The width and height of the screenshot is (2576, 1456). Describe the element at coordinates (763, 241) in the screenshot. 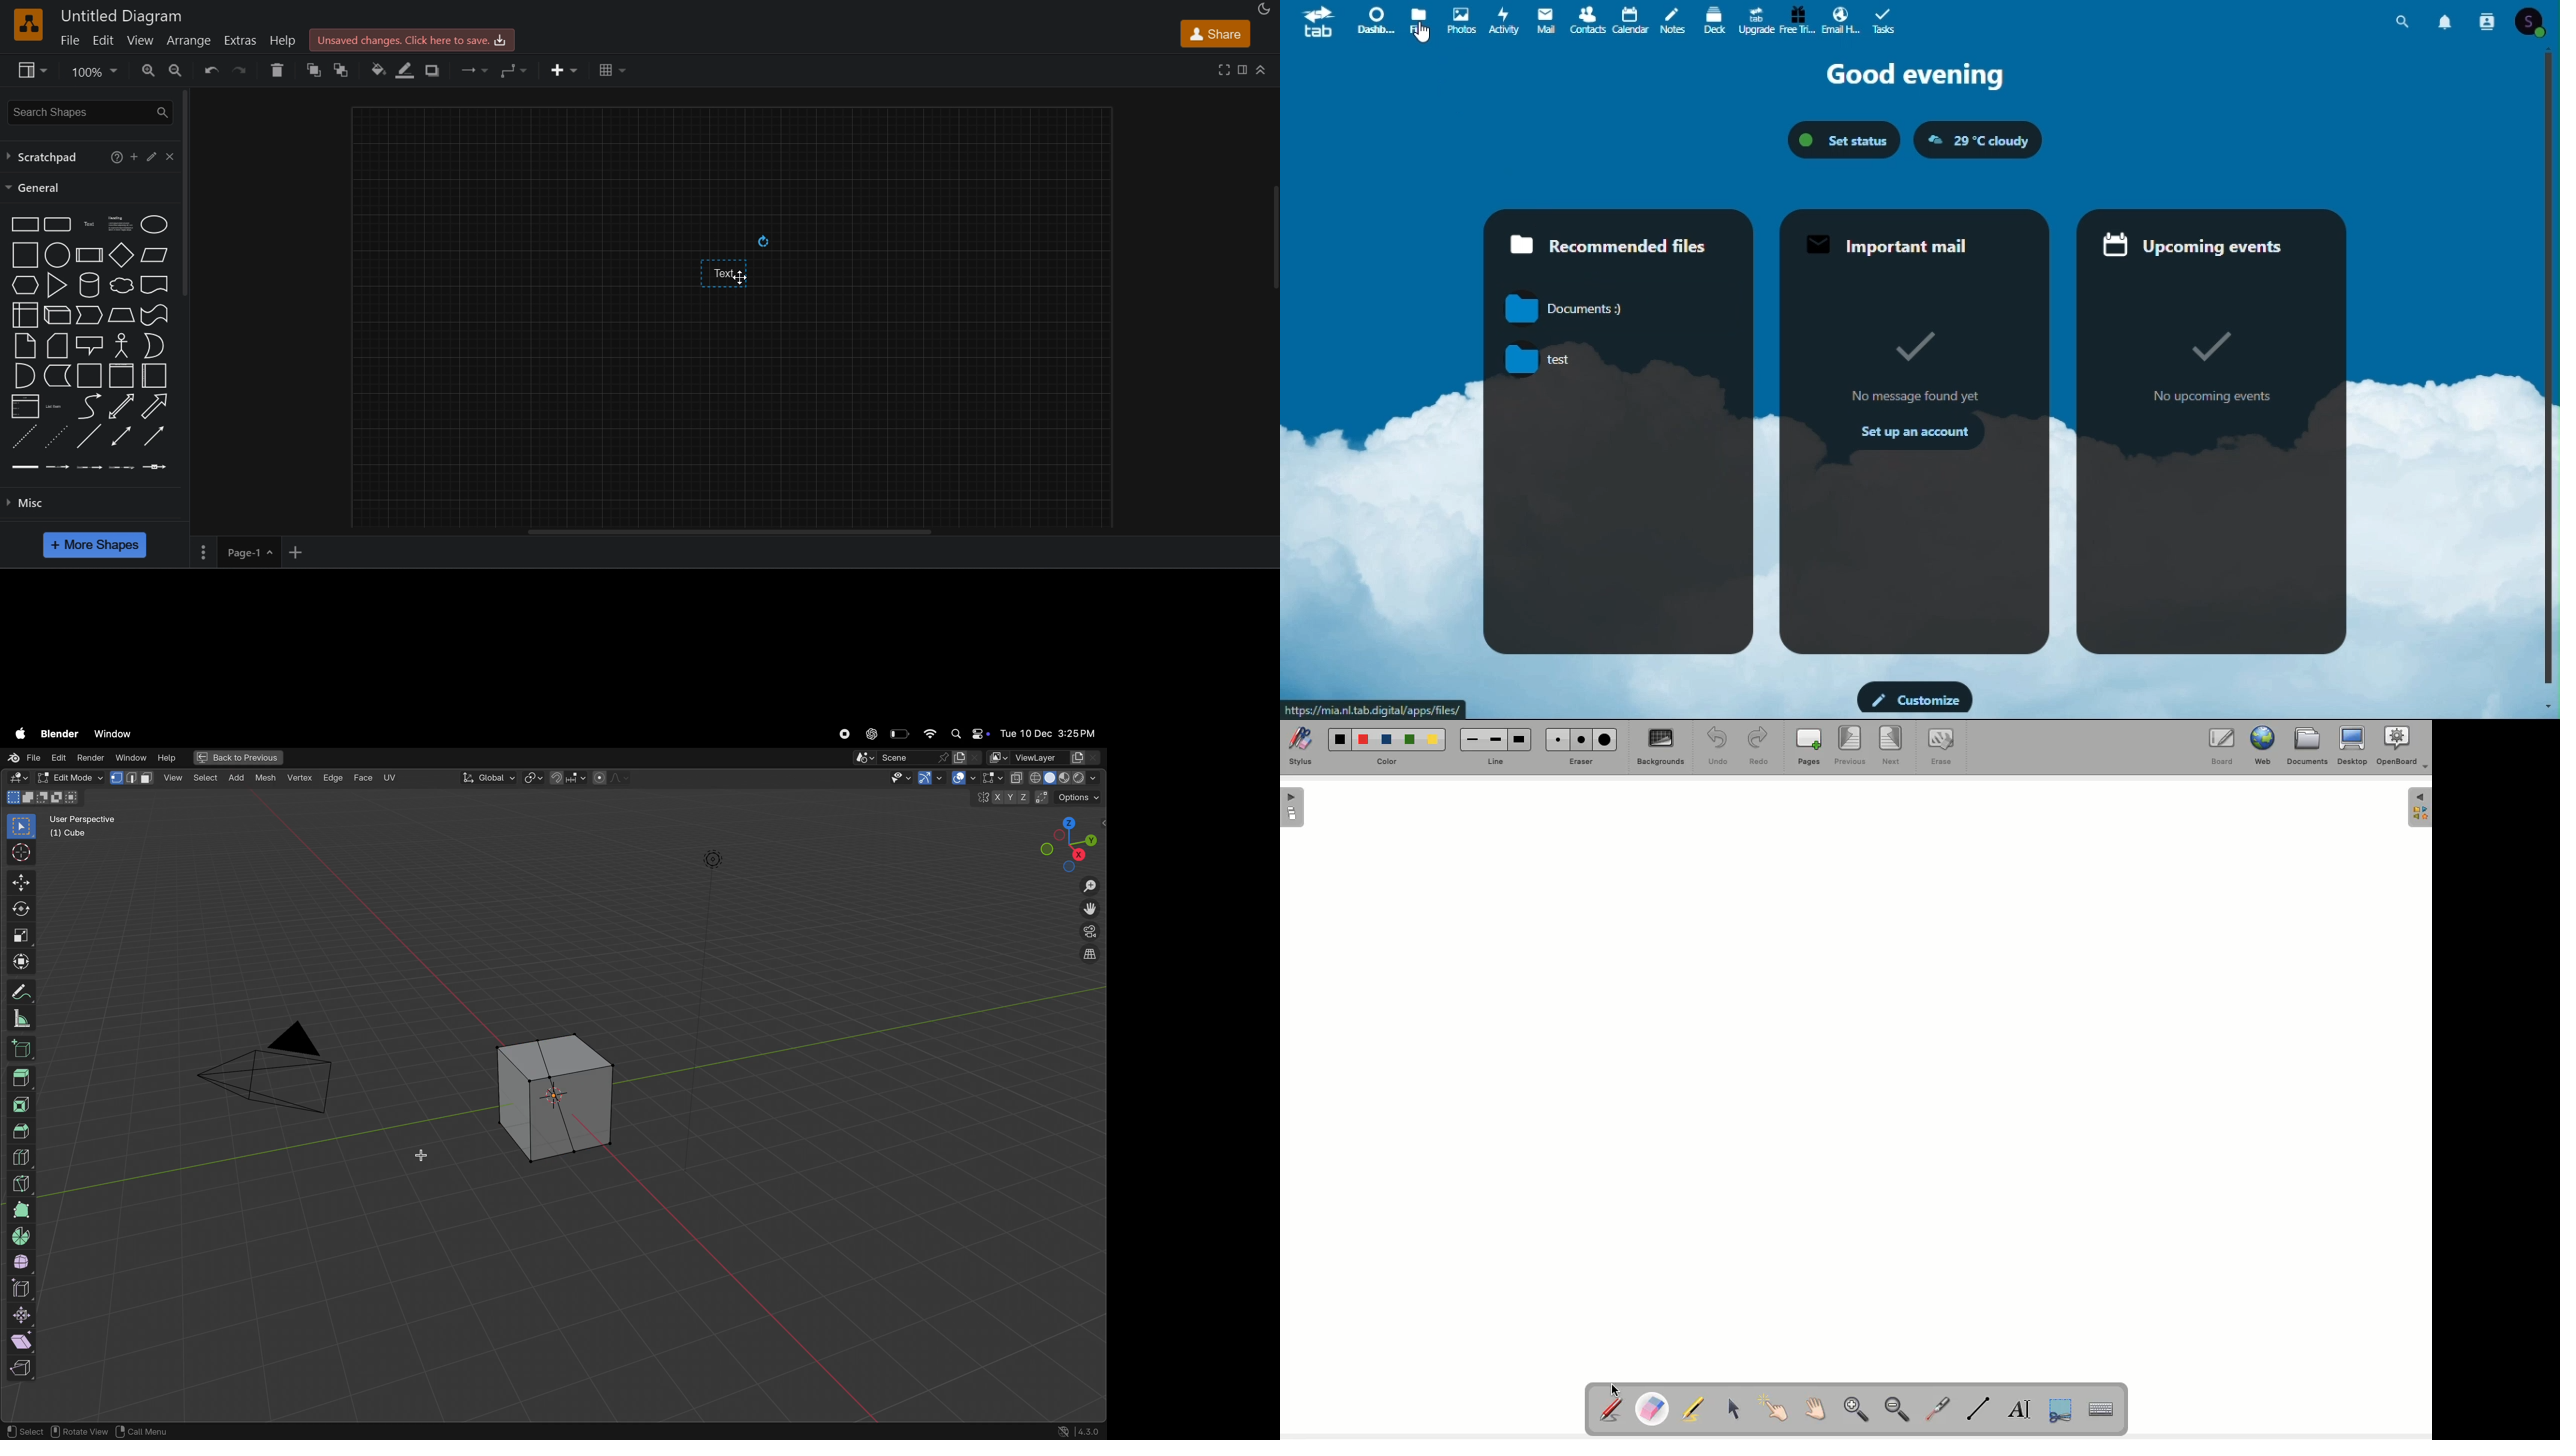

I see `Rotate` at that location.